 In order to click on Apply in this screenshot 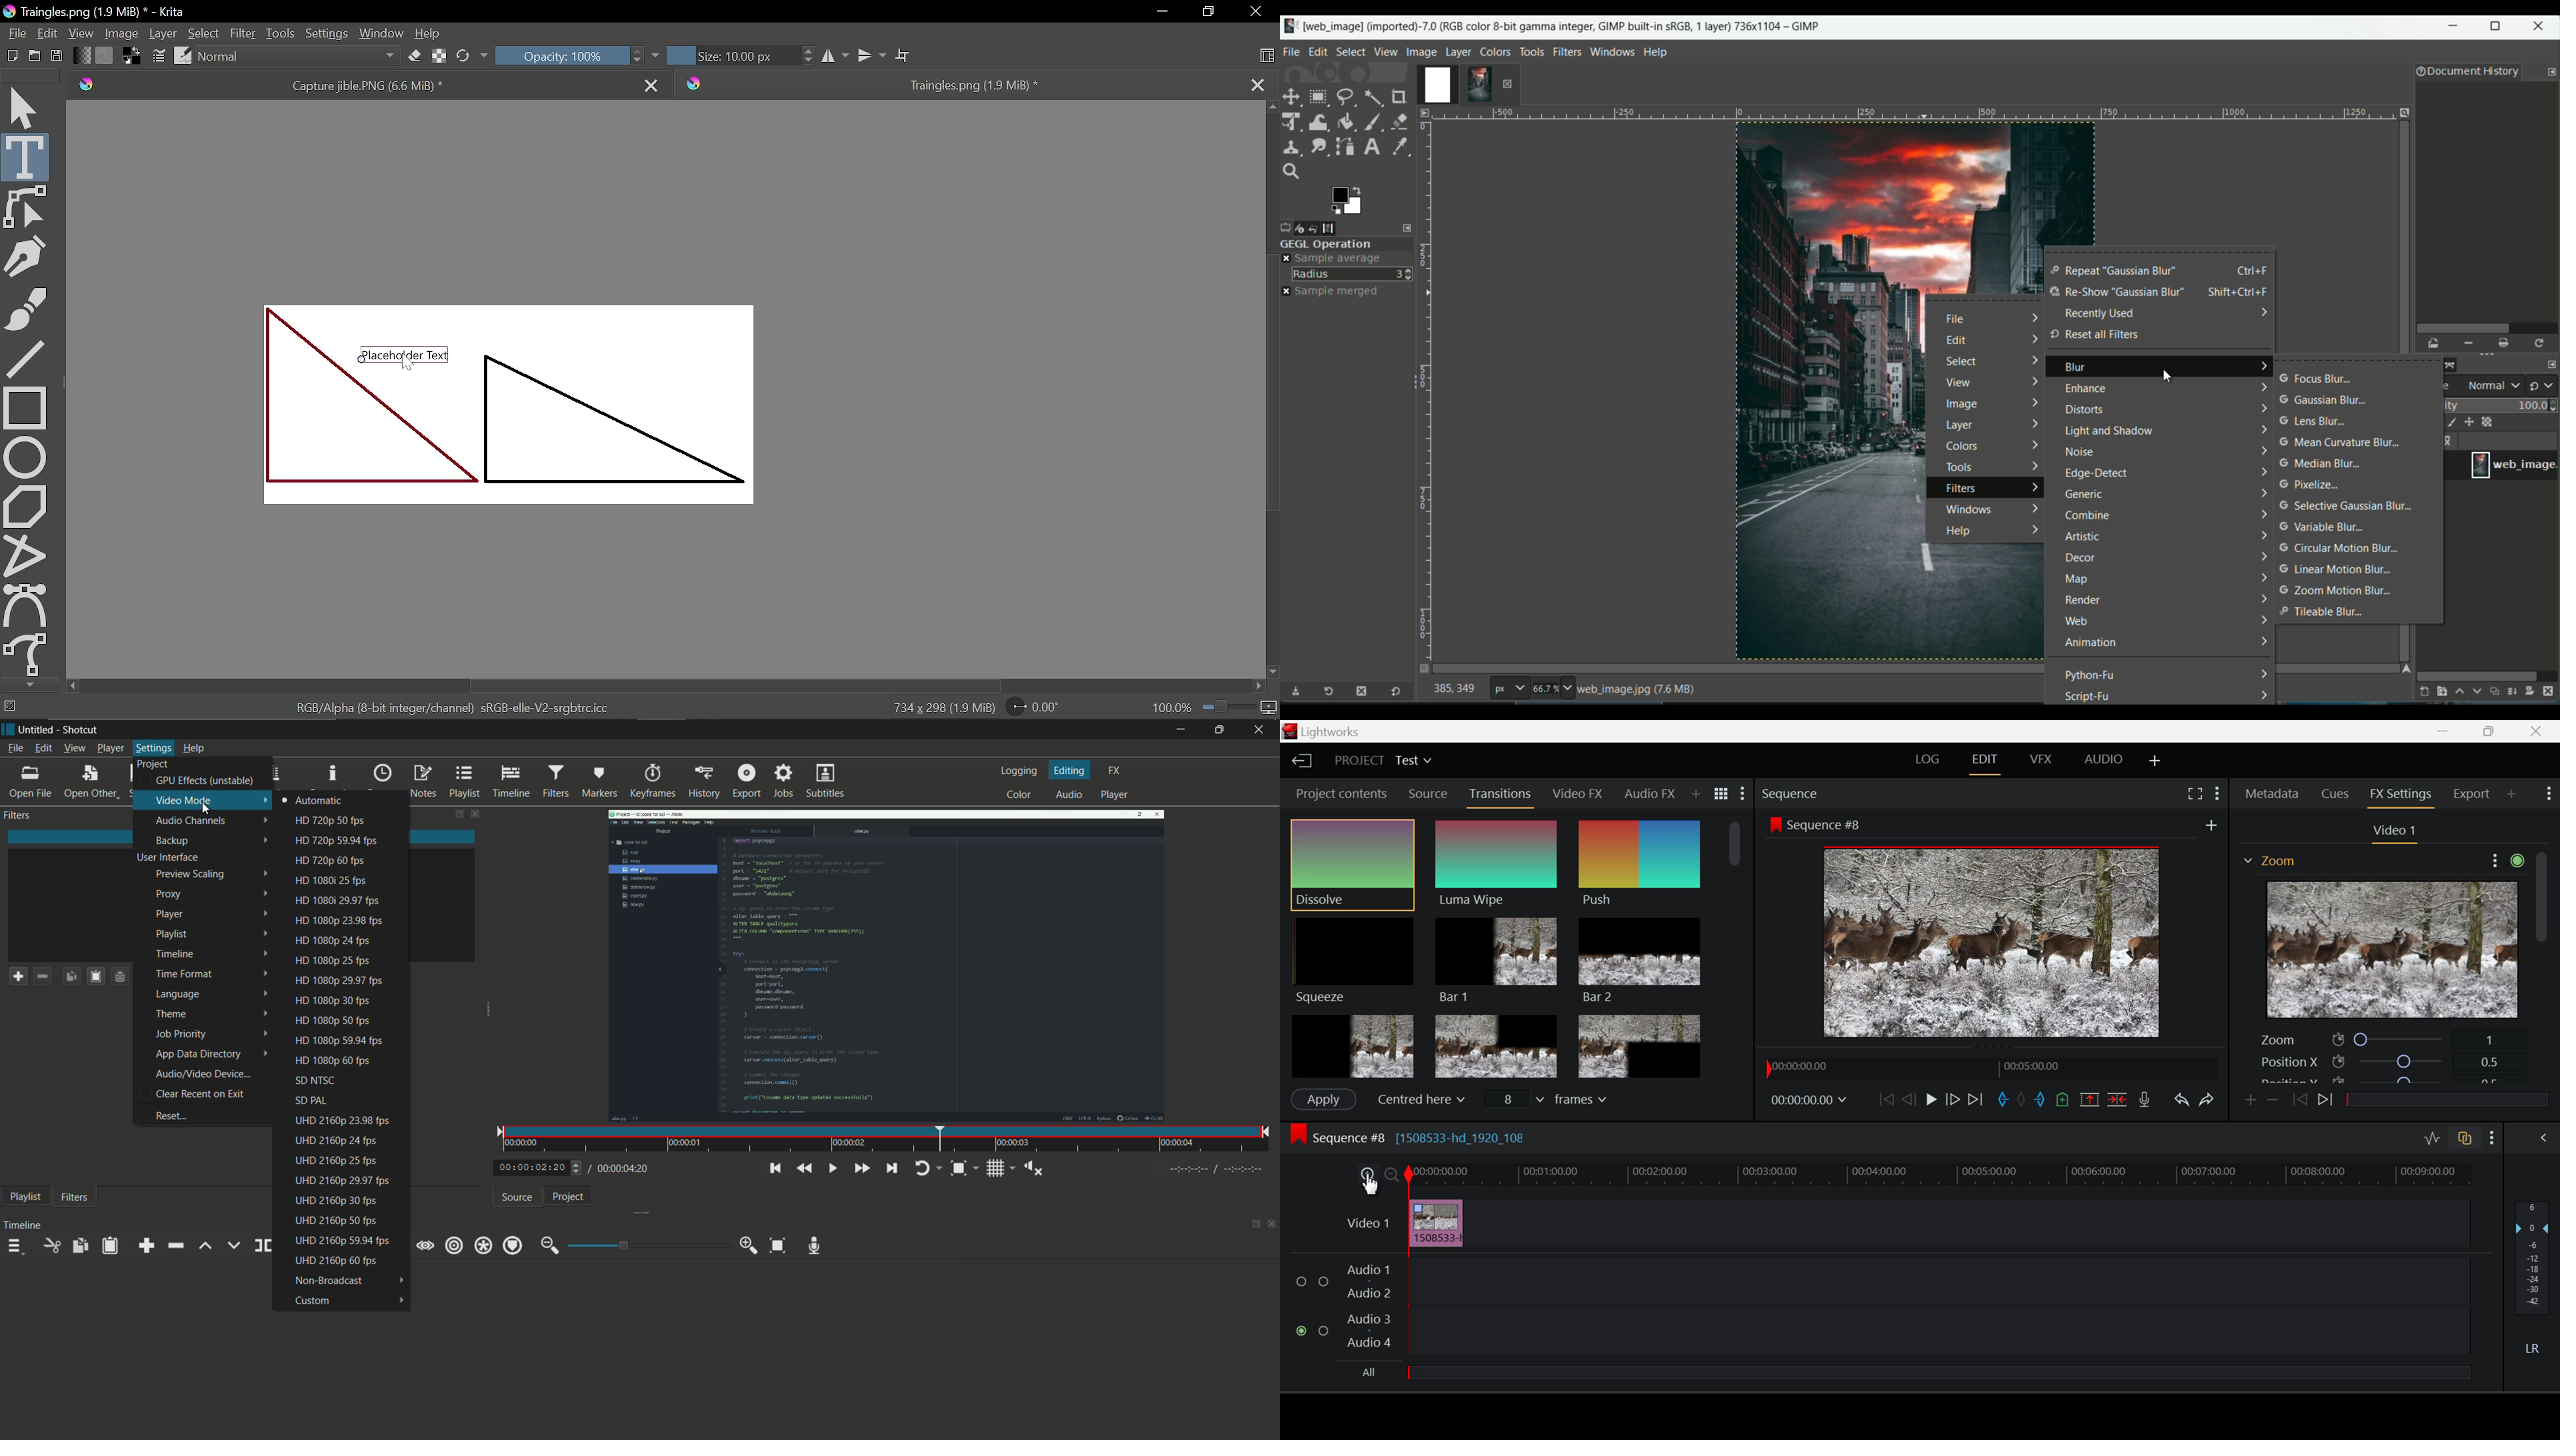, I will do `click(1321, 1100)`.